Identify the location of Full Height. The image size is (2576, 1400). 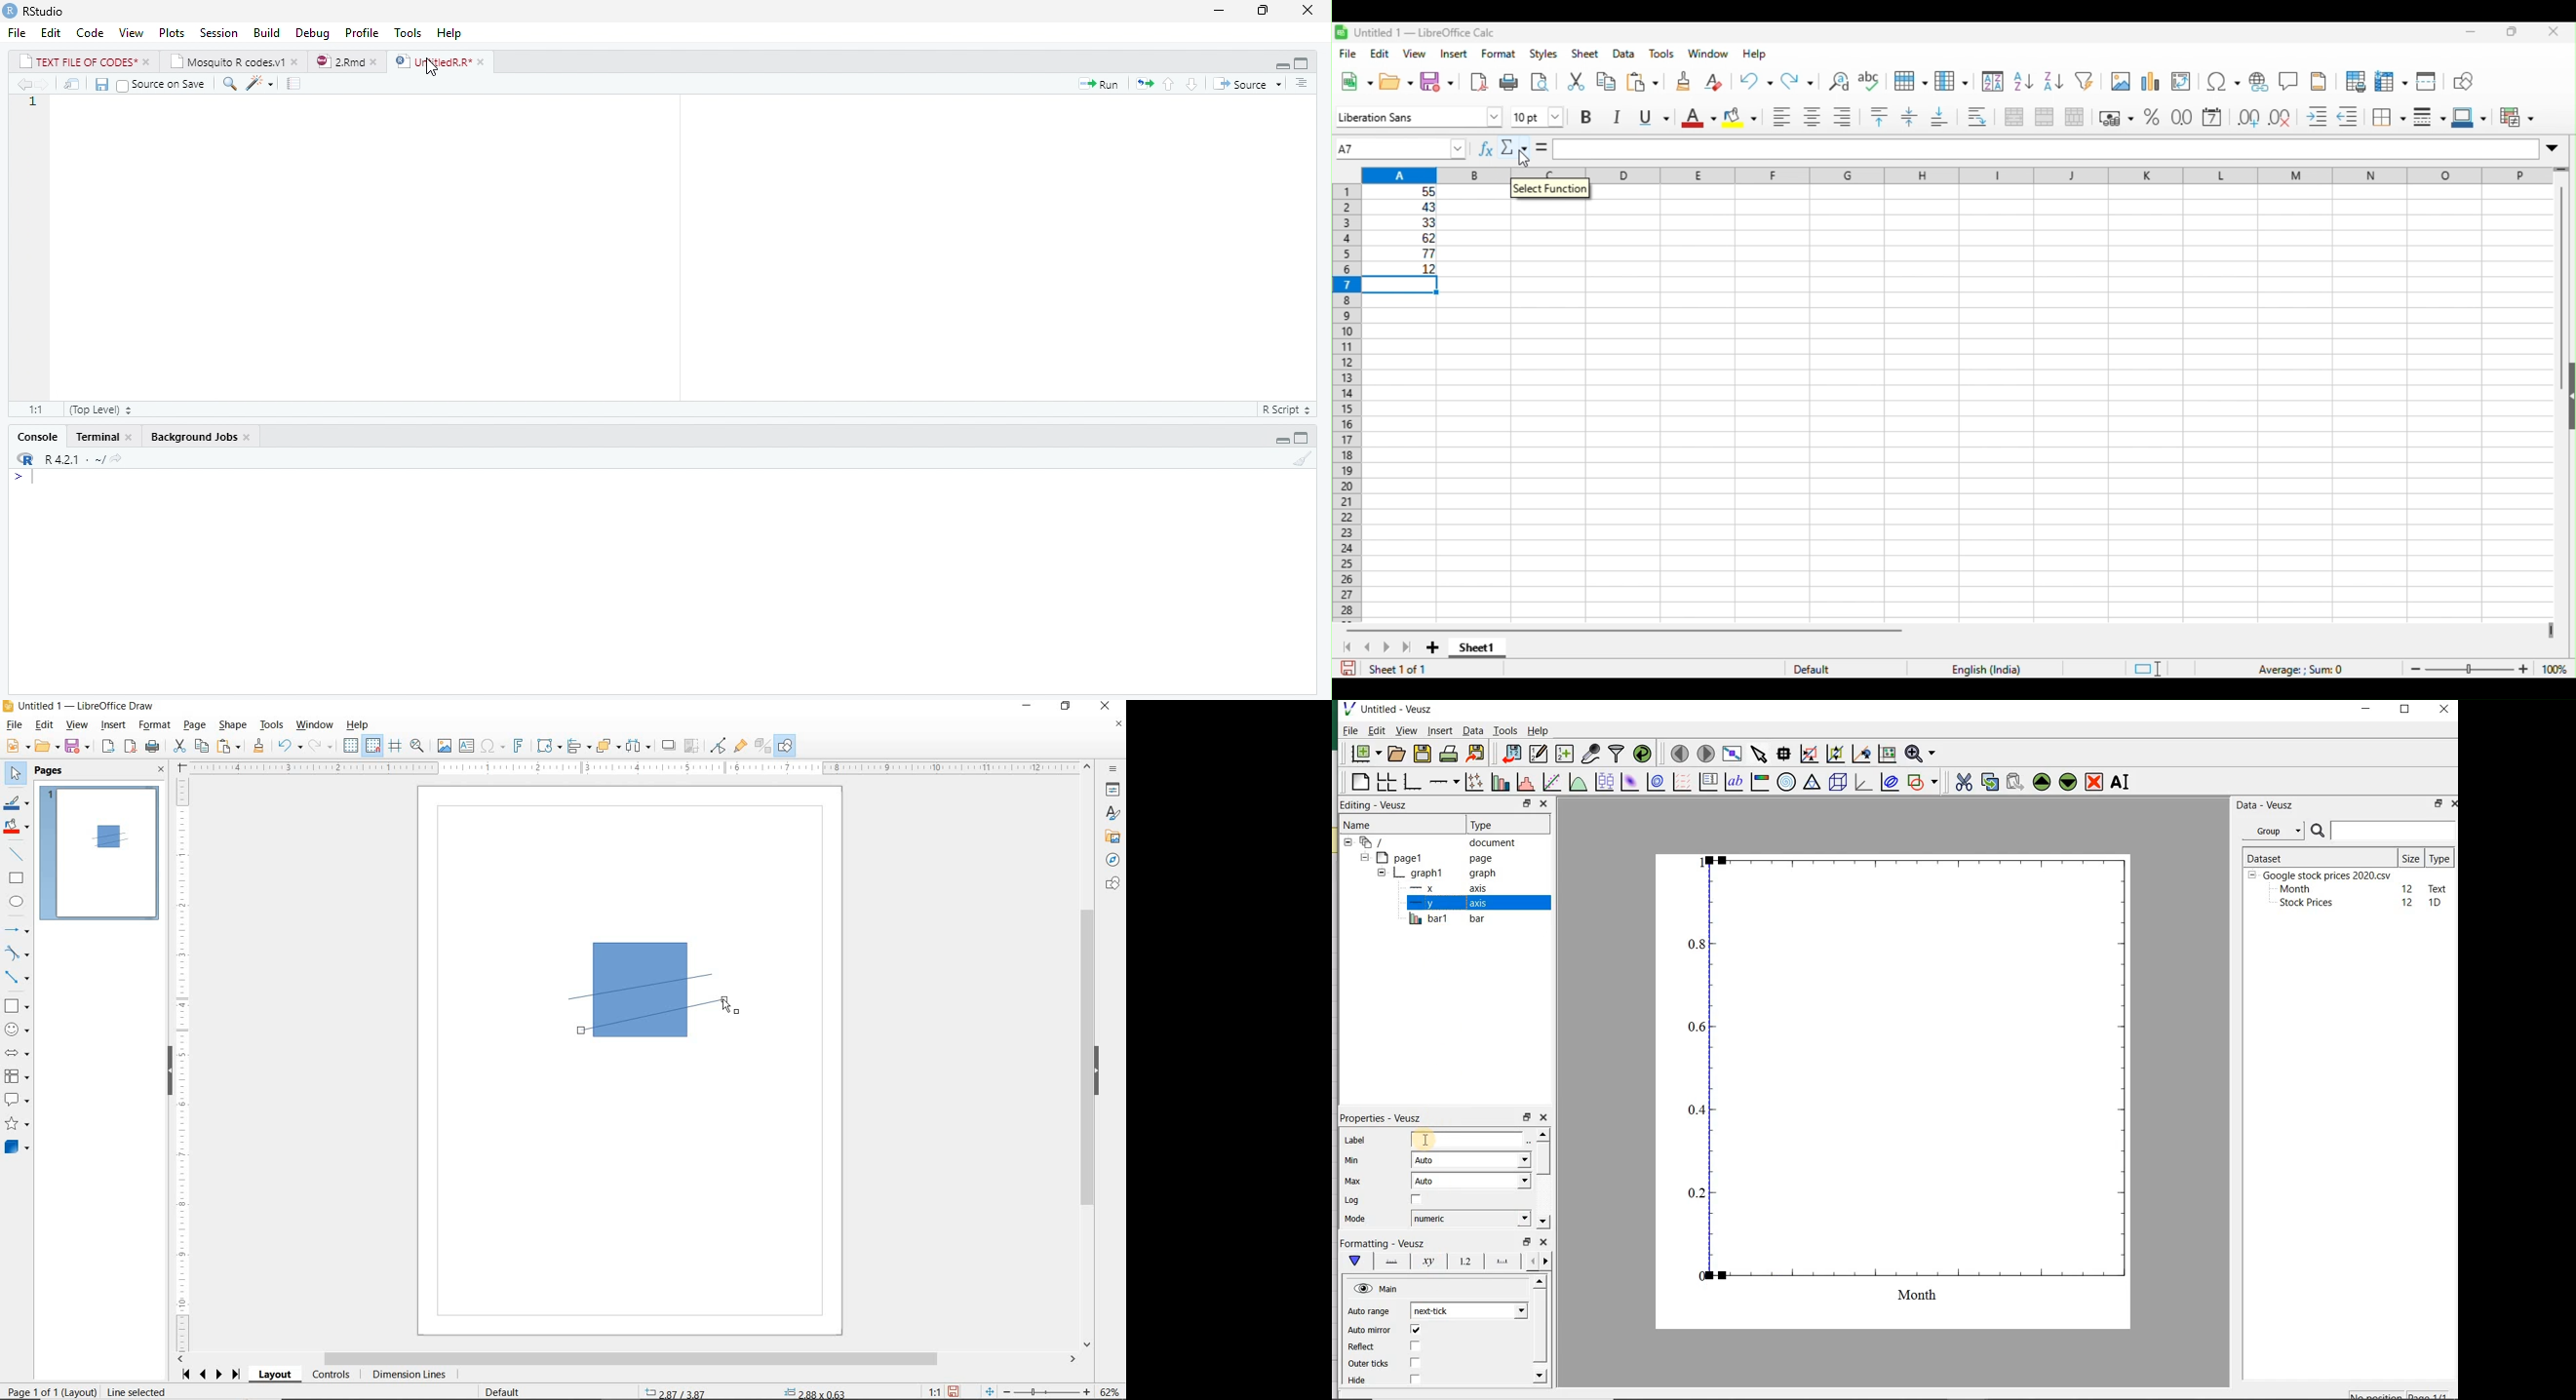
(1305, 436).